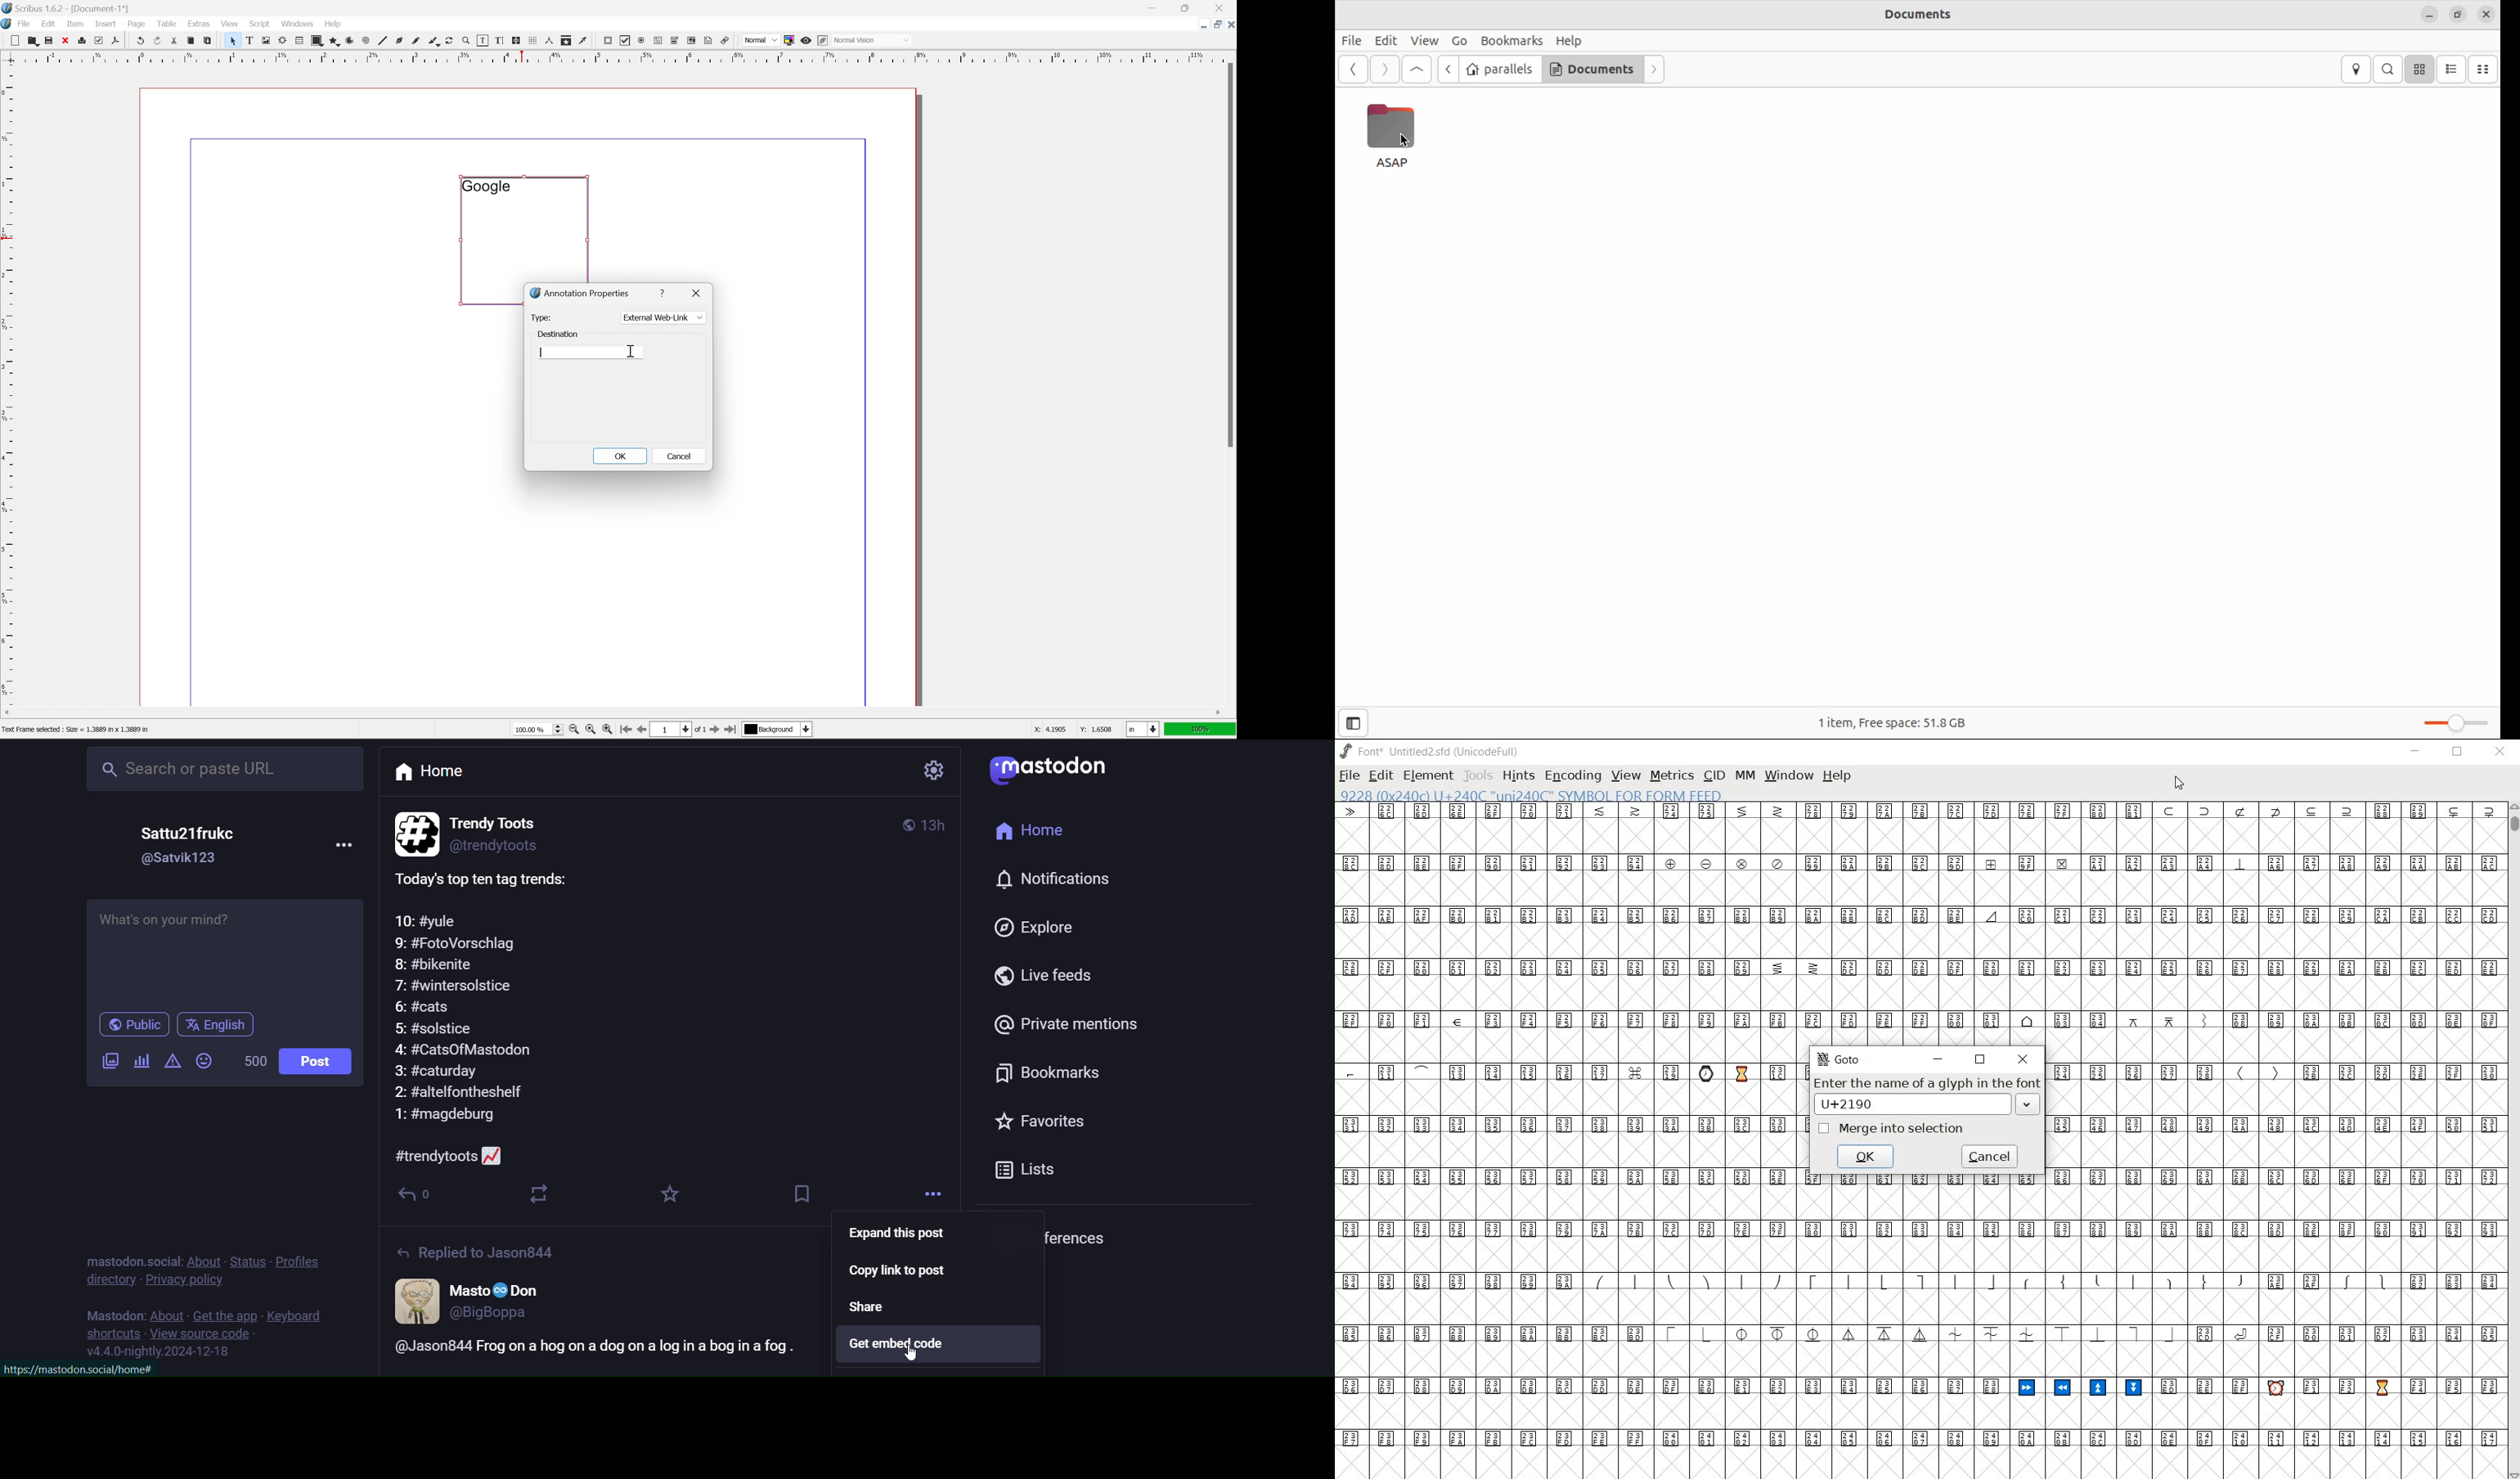 Image resolution: width=2520 pixels, height=1484 pixels. Describe the element at coordinates (180, 862) in the screenshot. I see `@username` at that location.